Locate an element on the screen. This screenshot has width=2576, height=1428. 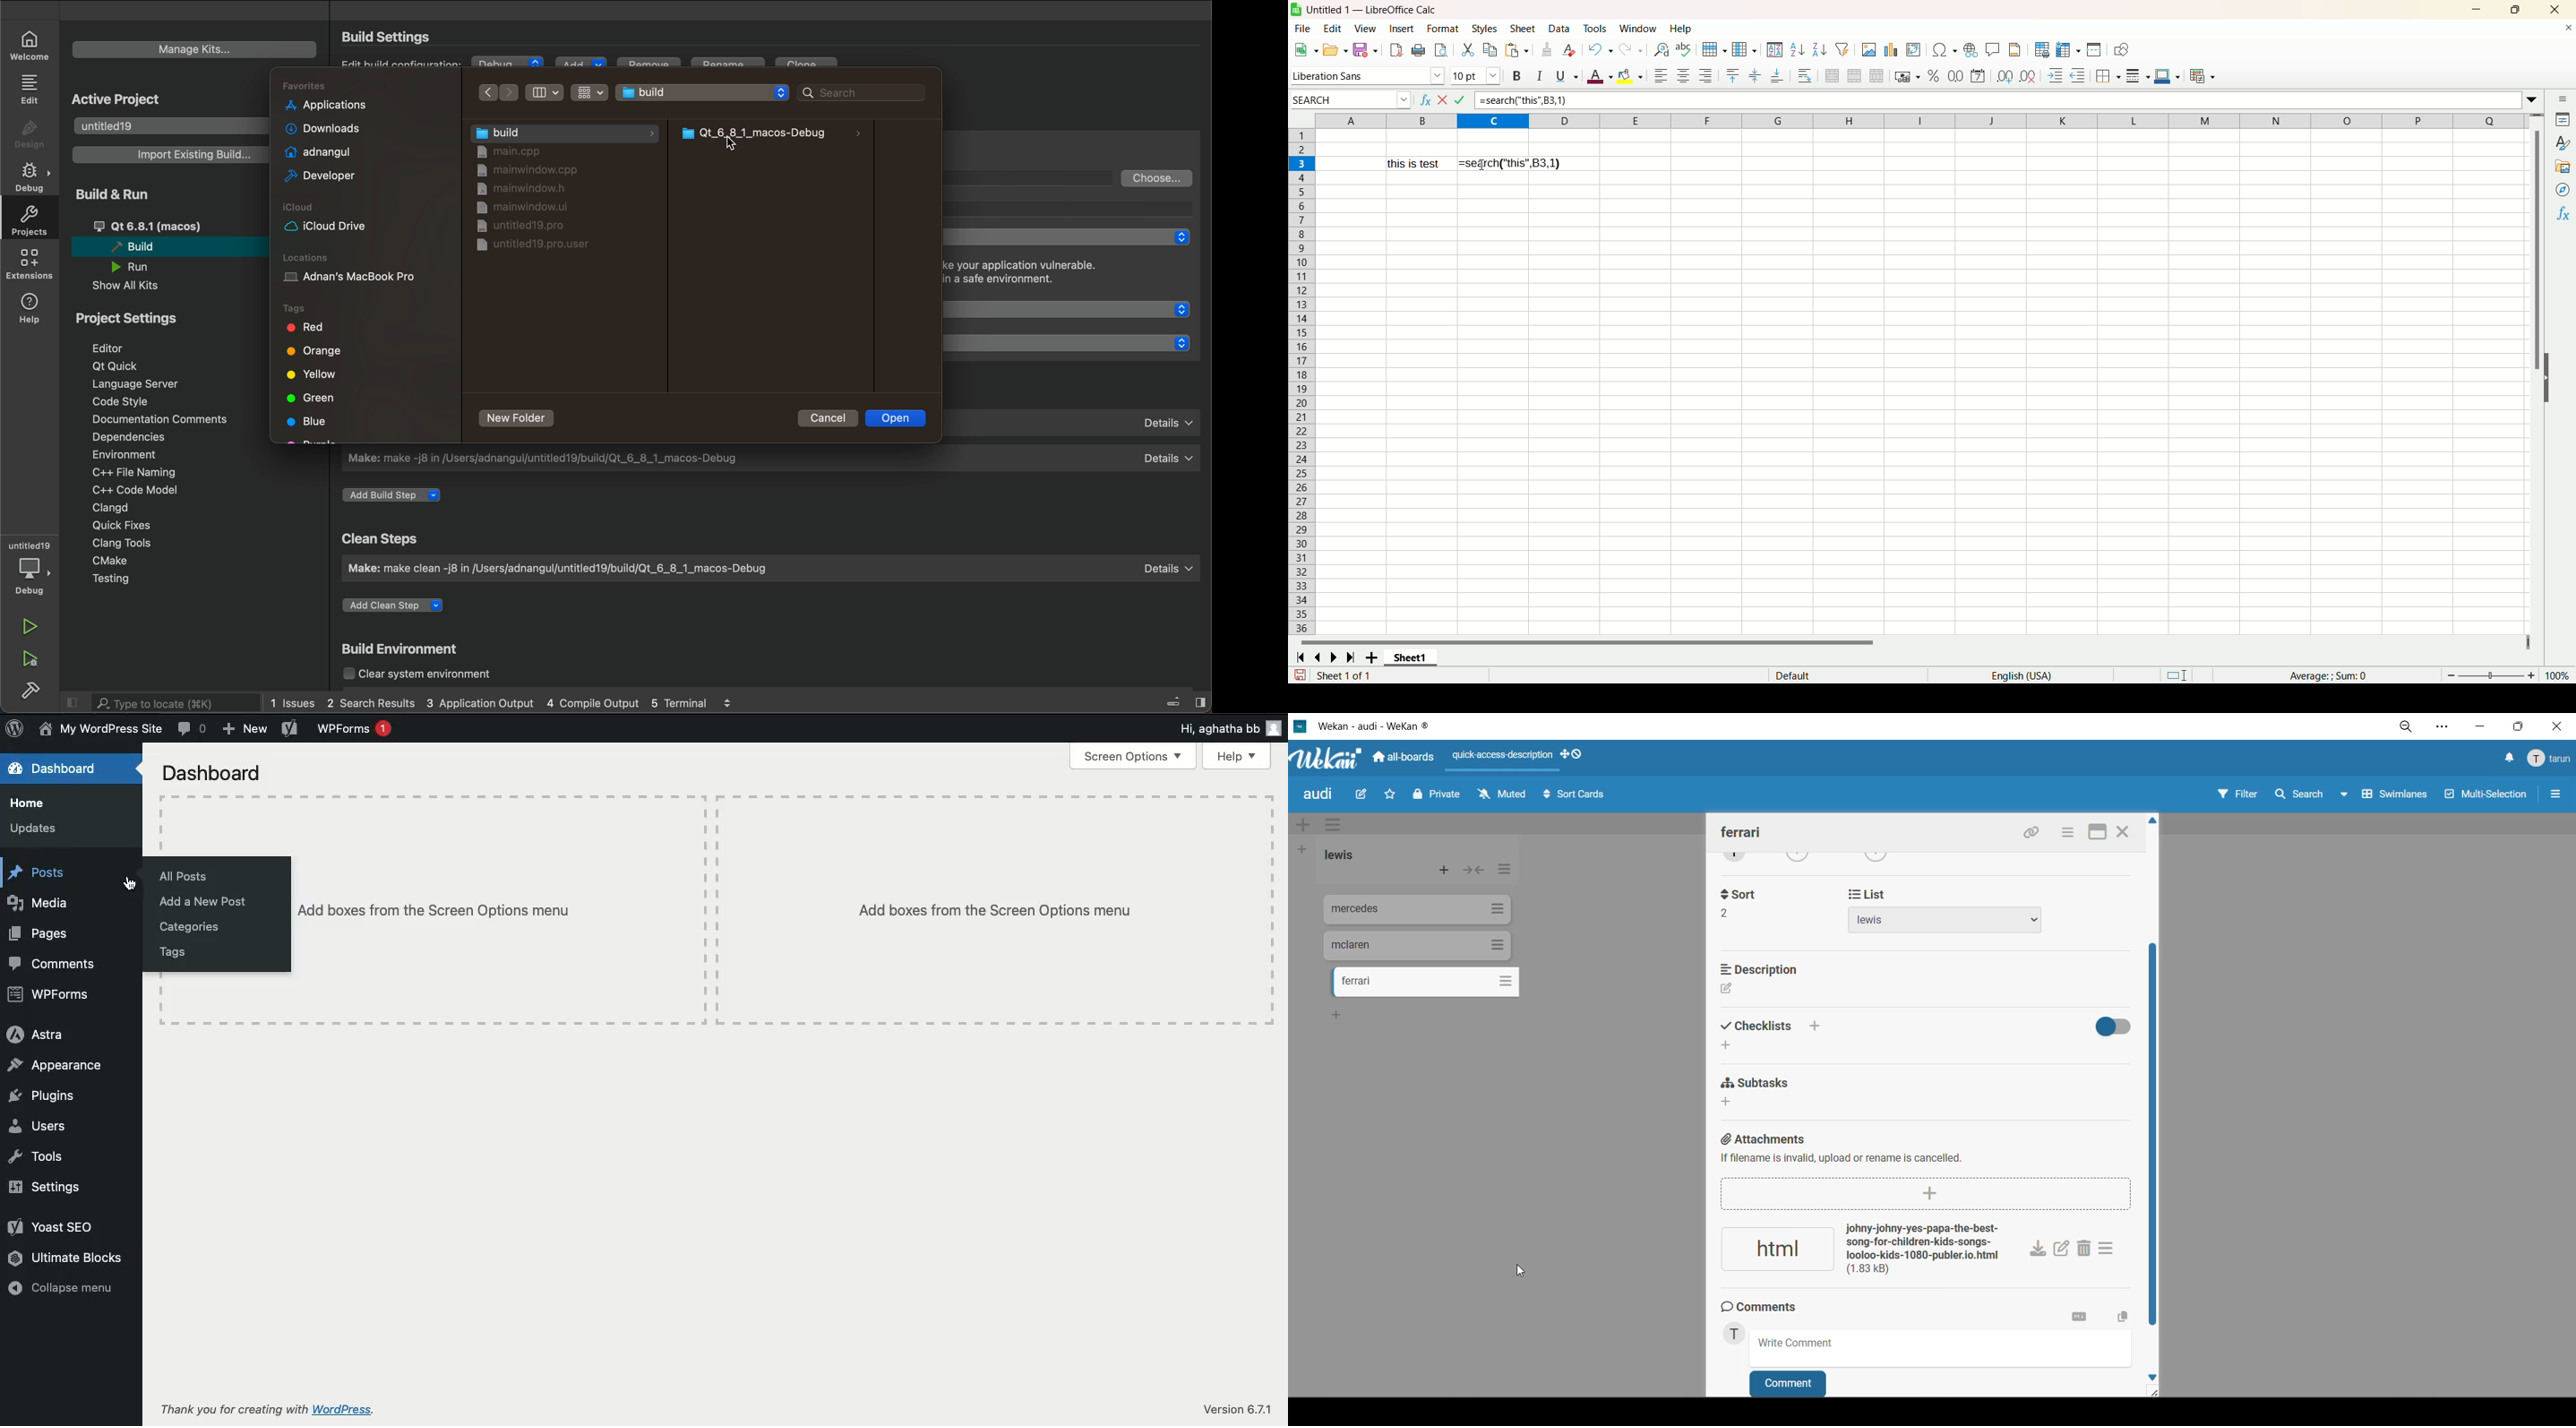
open is located at coordinates (898, 417).